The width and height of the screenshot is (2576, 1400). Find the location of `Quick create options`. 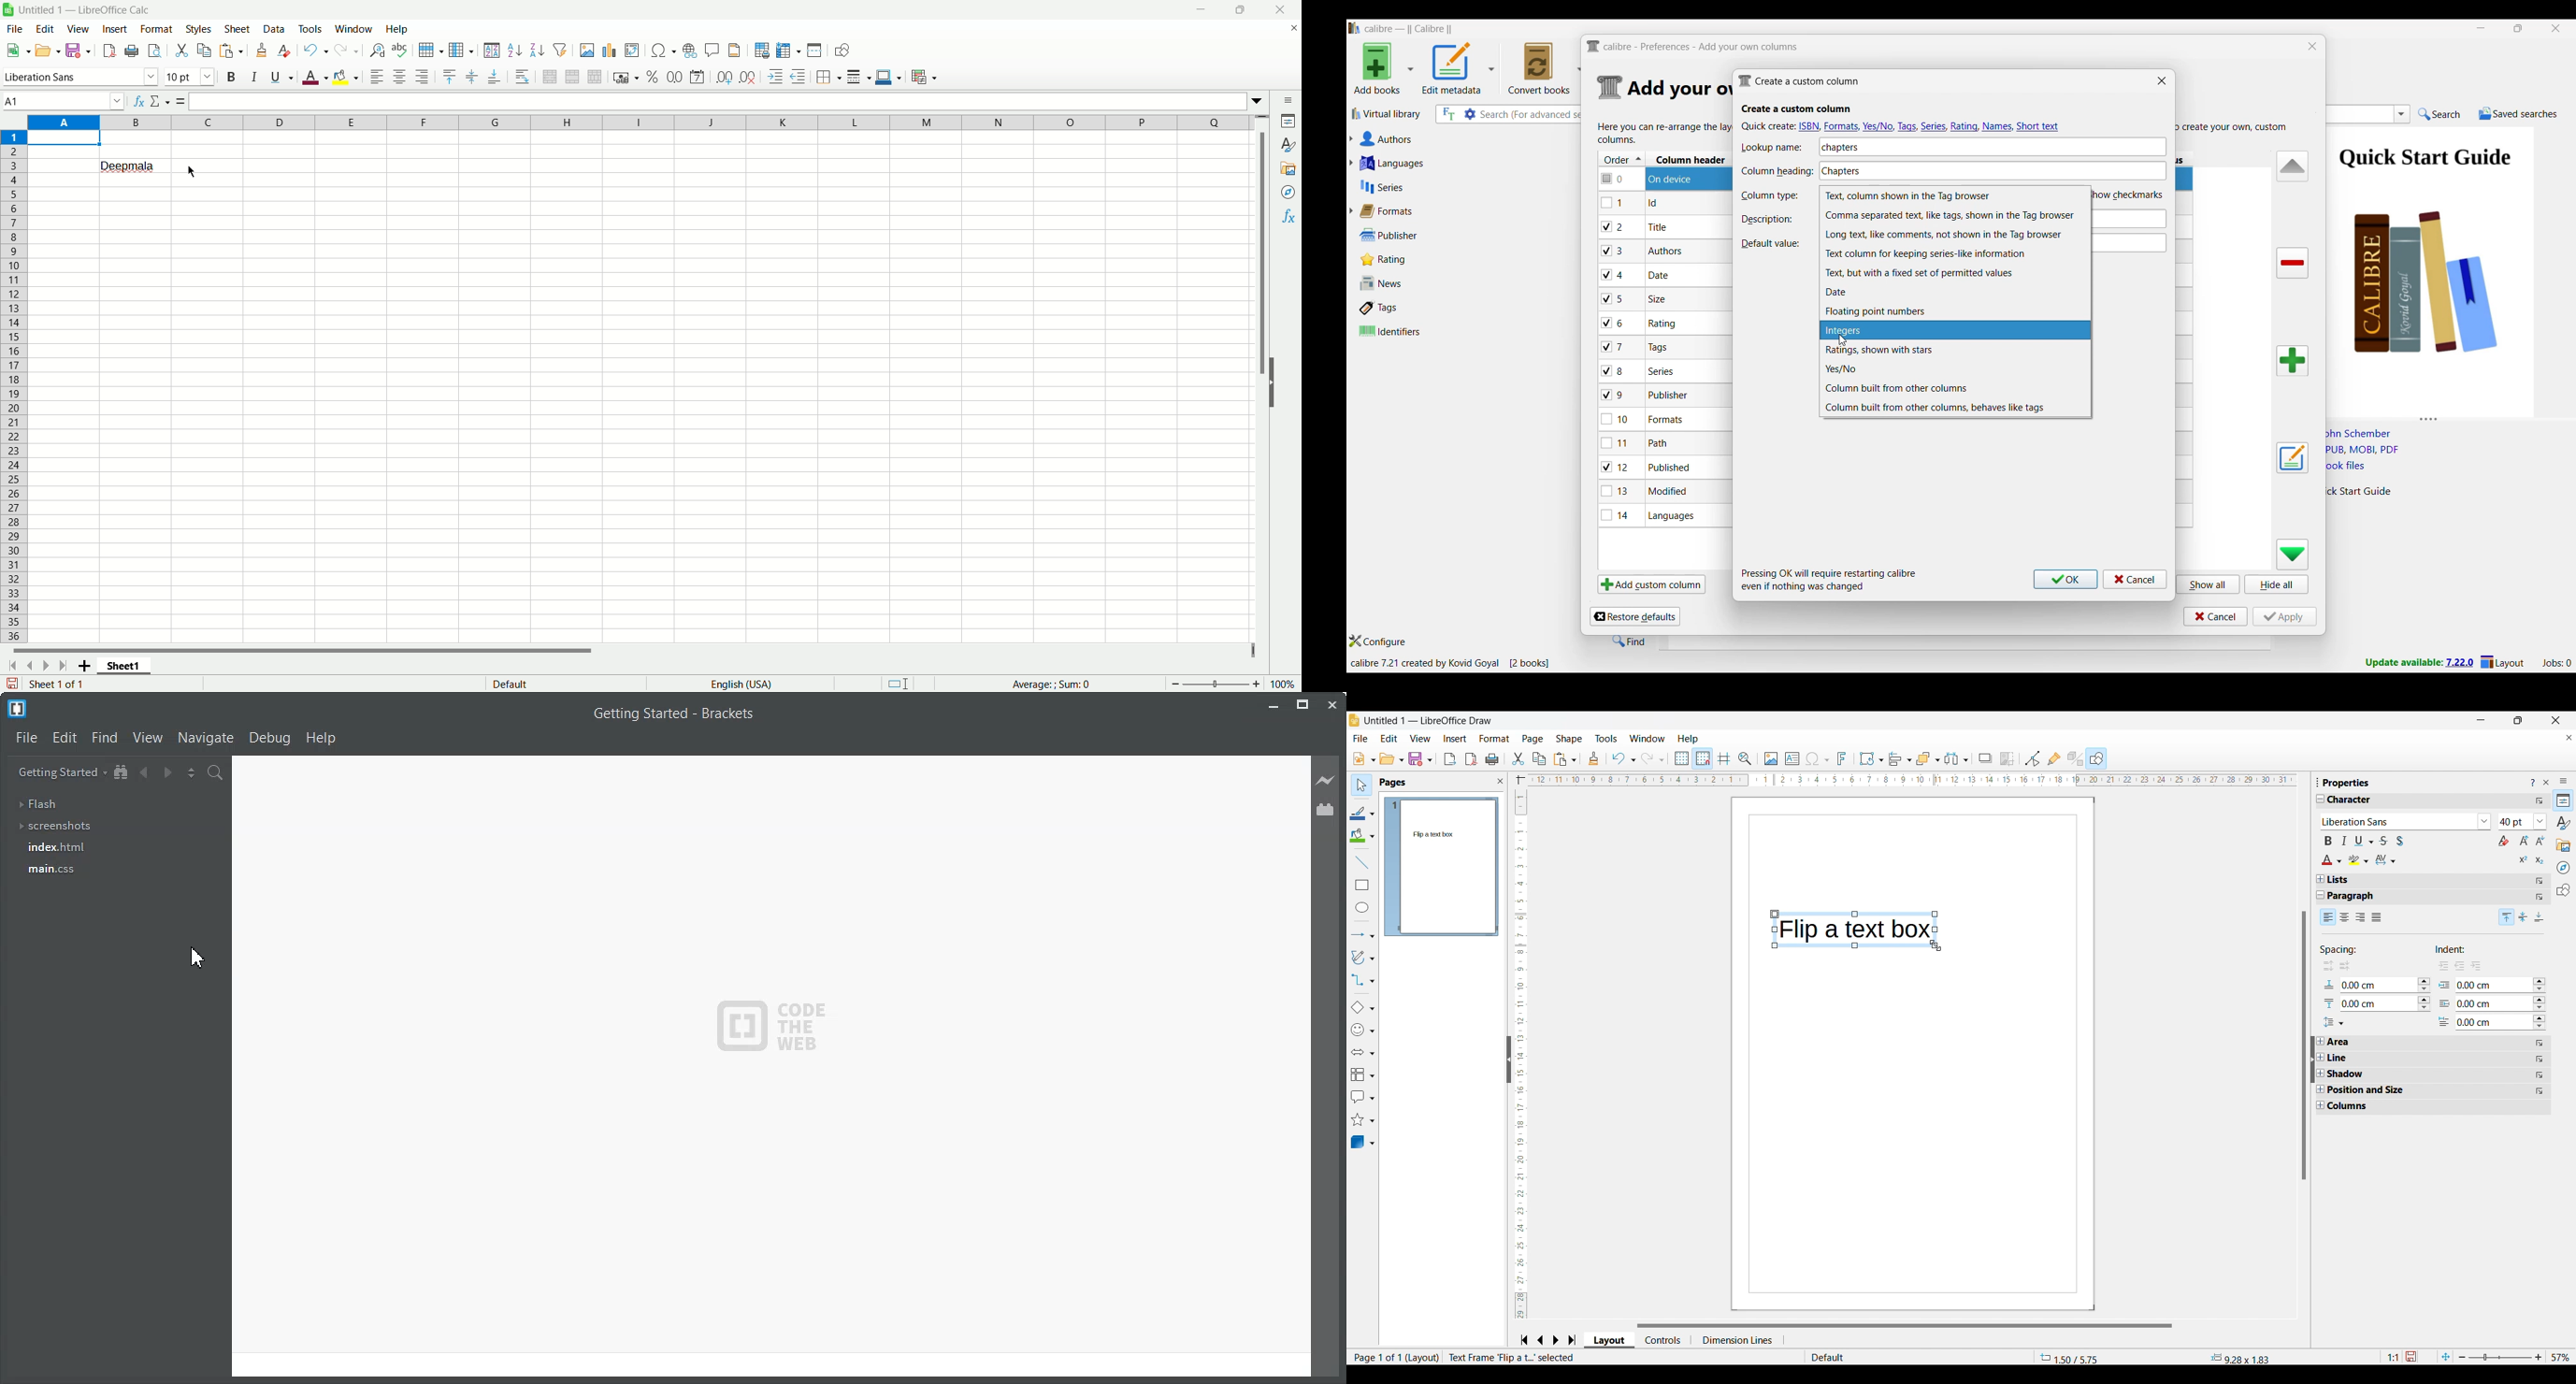

Quick create options is located at coordinates (1903, 126).